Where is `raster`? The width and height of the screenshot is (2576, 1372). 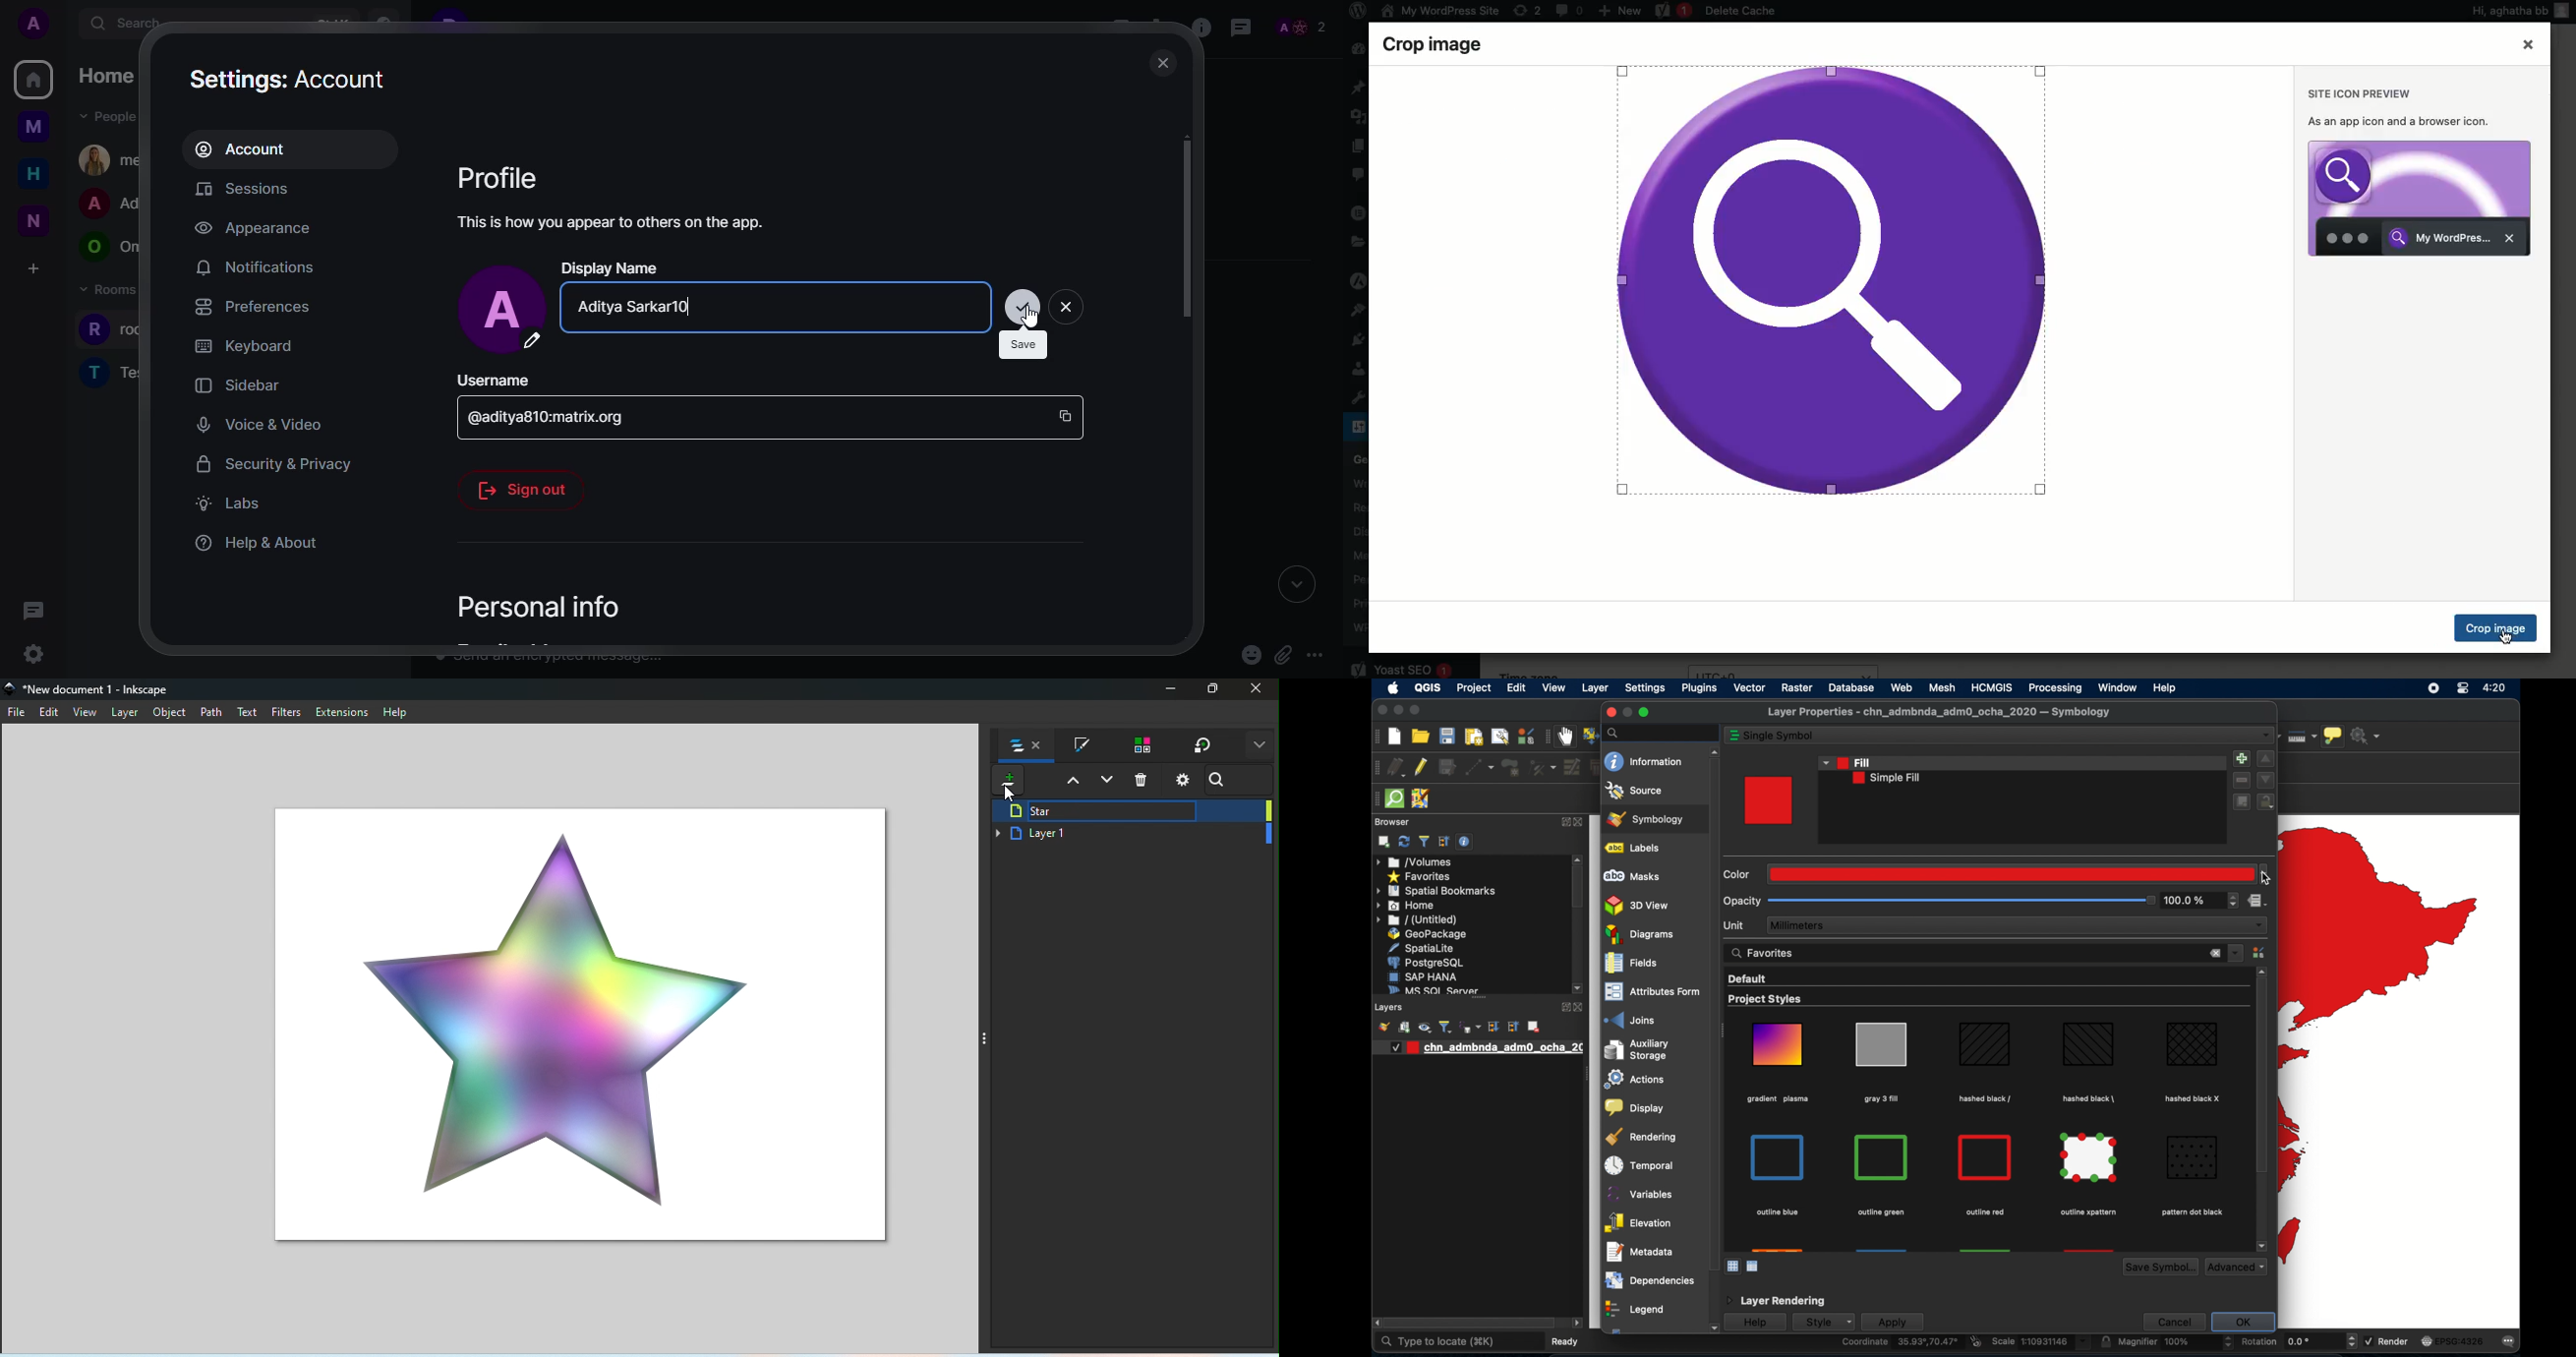 raster is located at coordinates (1797, 689).